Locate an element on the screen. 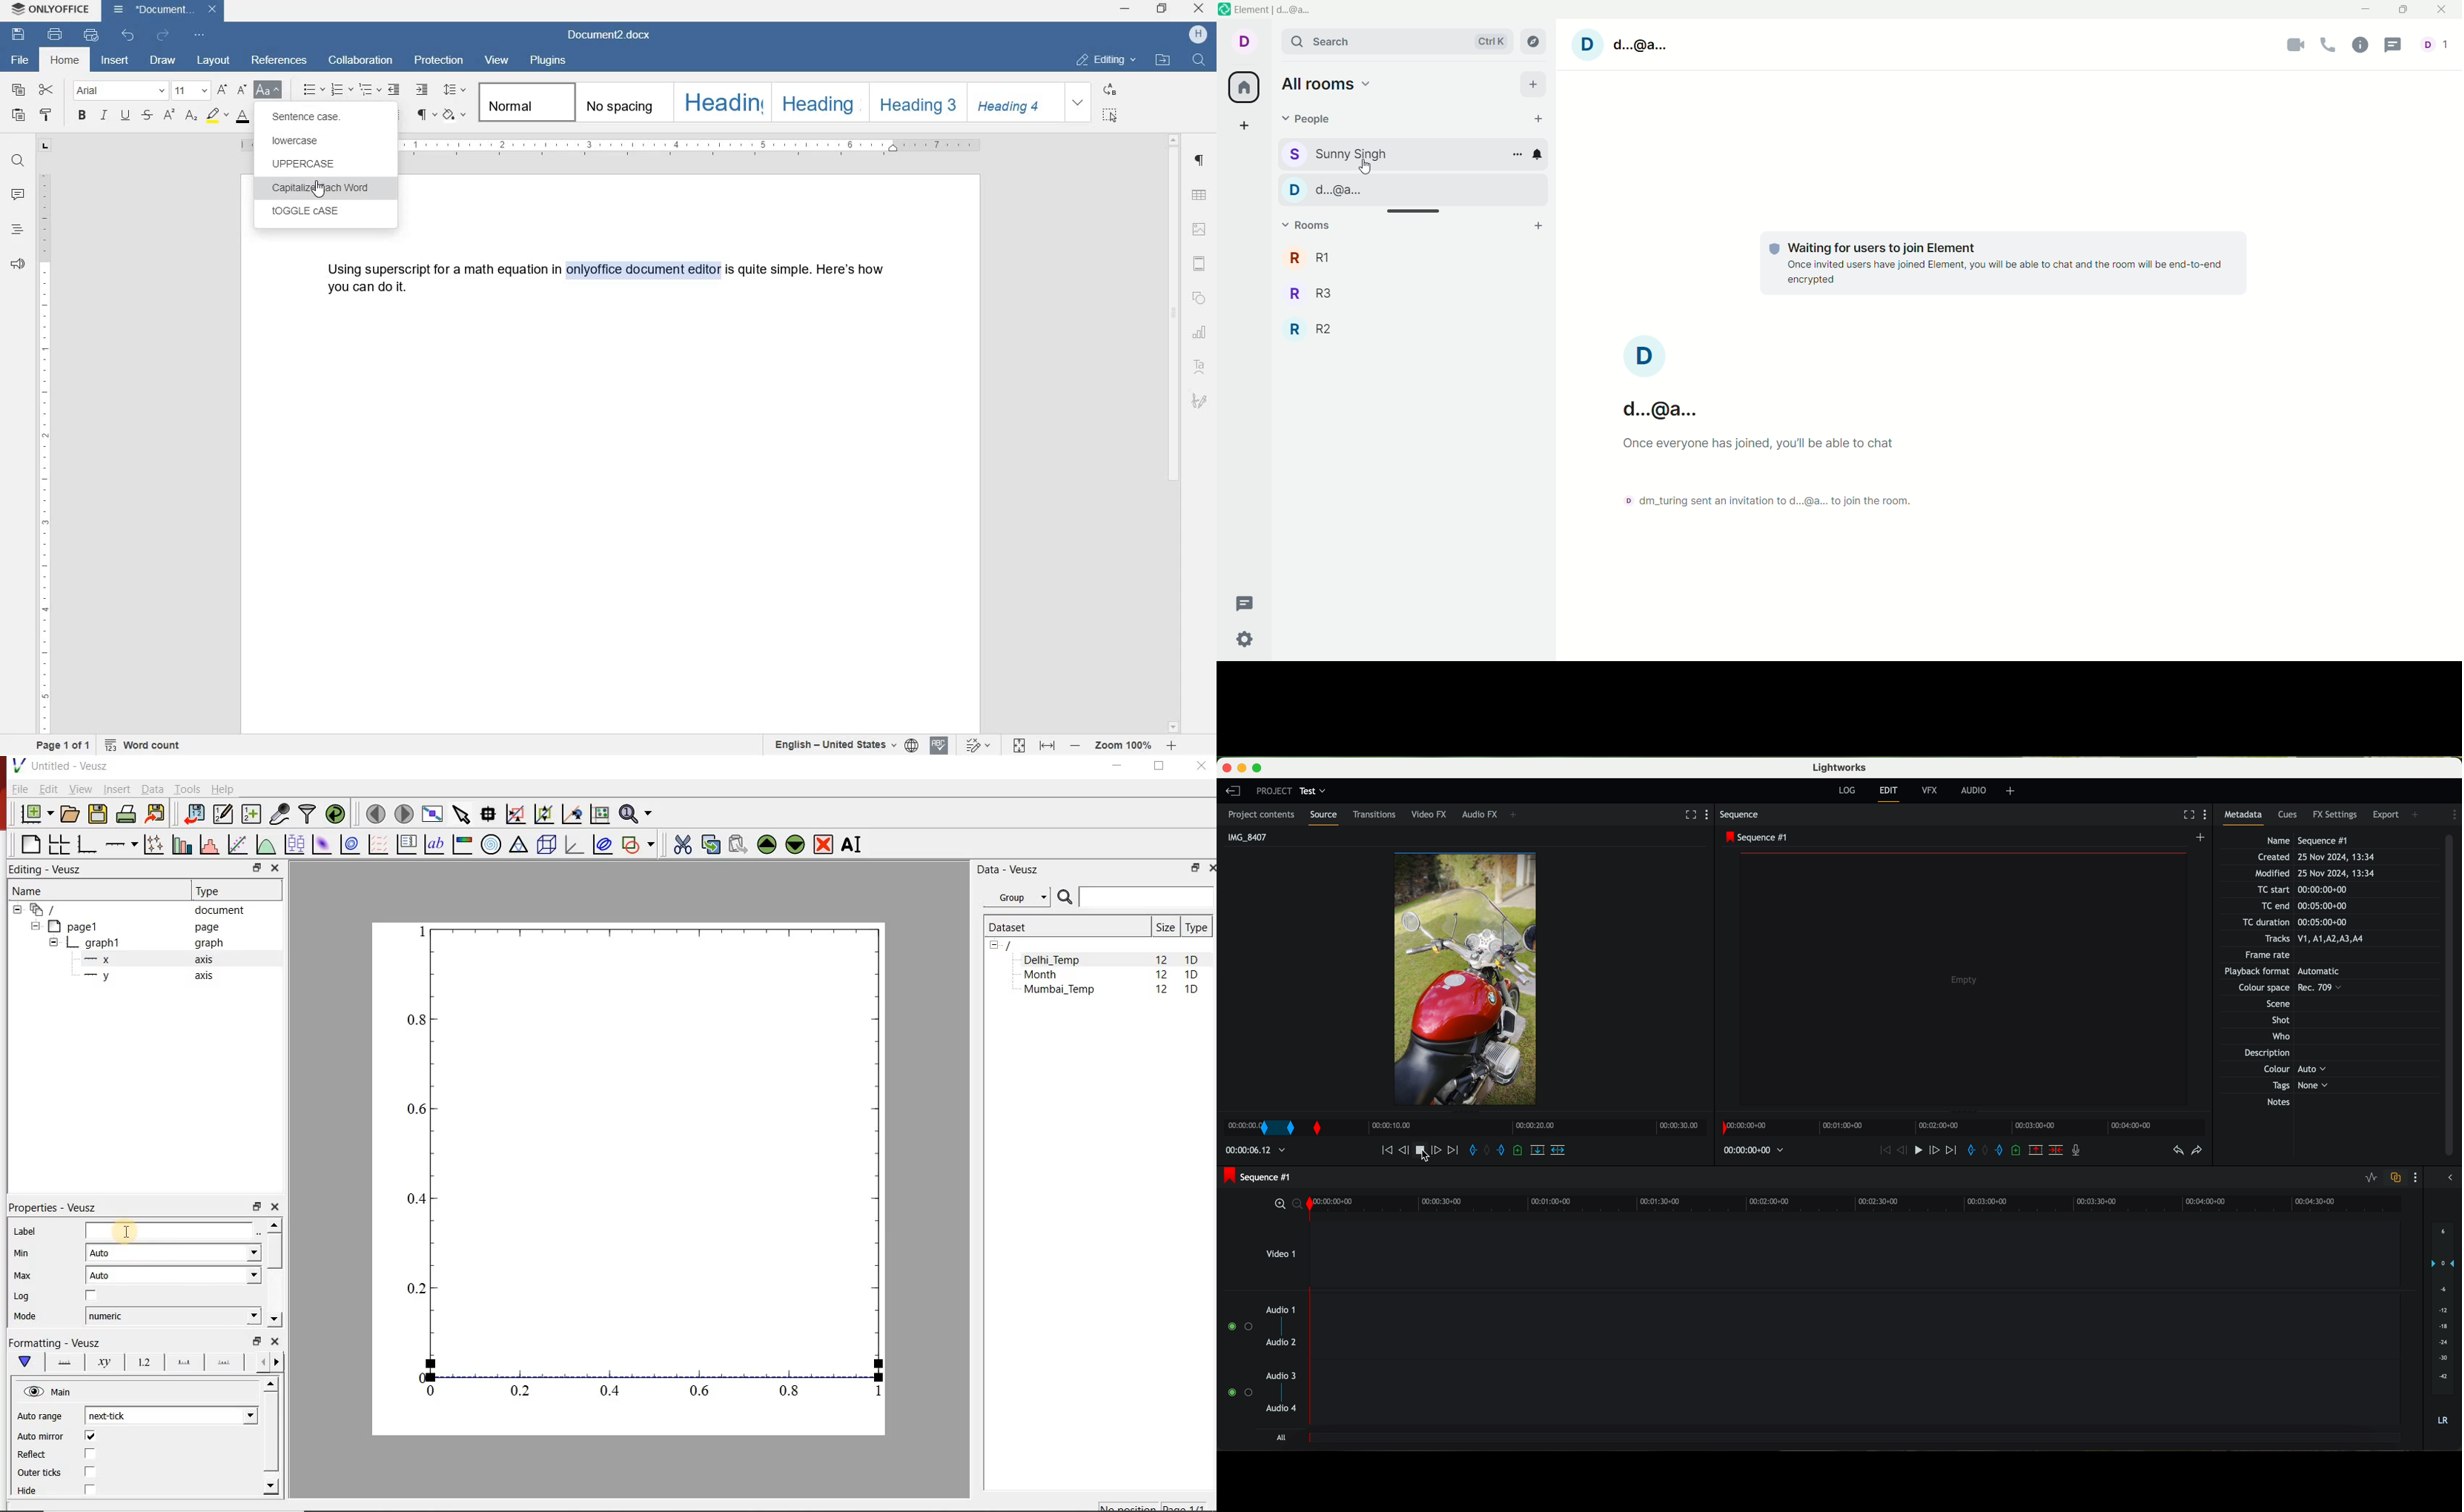 The height and width of the screenshot is (1512, 2464). capture remote data is located at coordinates (280, 814).